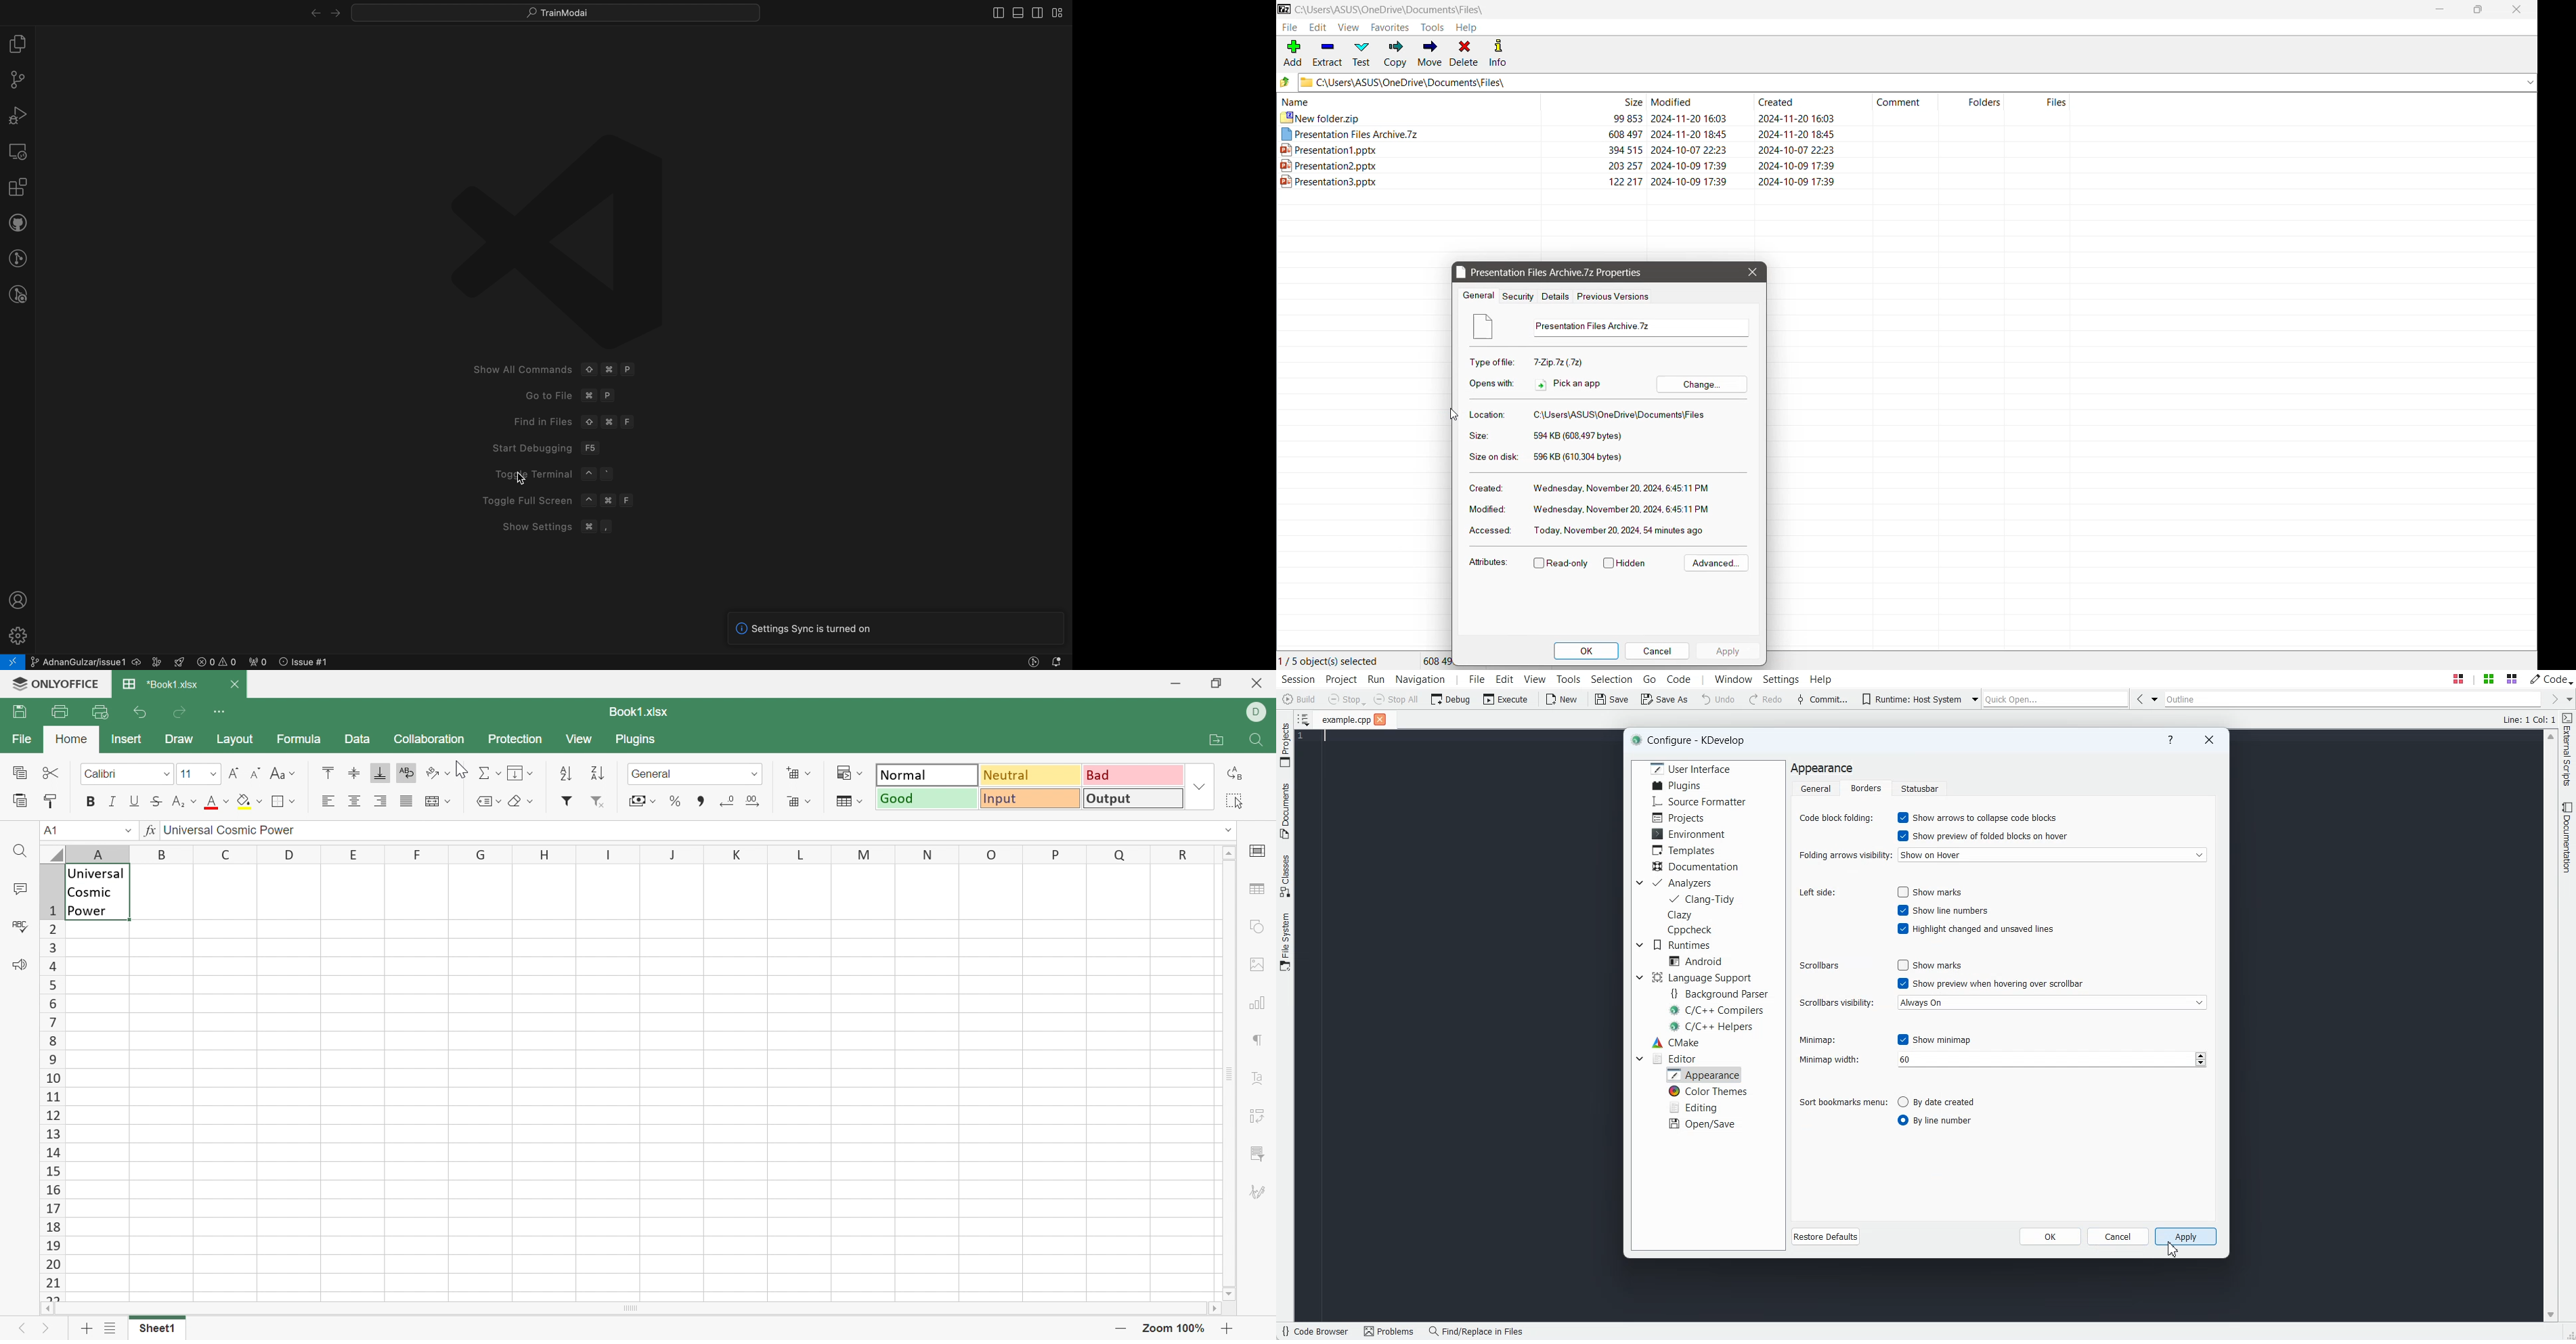 The width and height of the screenshot is (2576, 1344). What do you see at coordinates (521, 774) in the screenshot?
I see `Fill` at bounding box center [521, 774].